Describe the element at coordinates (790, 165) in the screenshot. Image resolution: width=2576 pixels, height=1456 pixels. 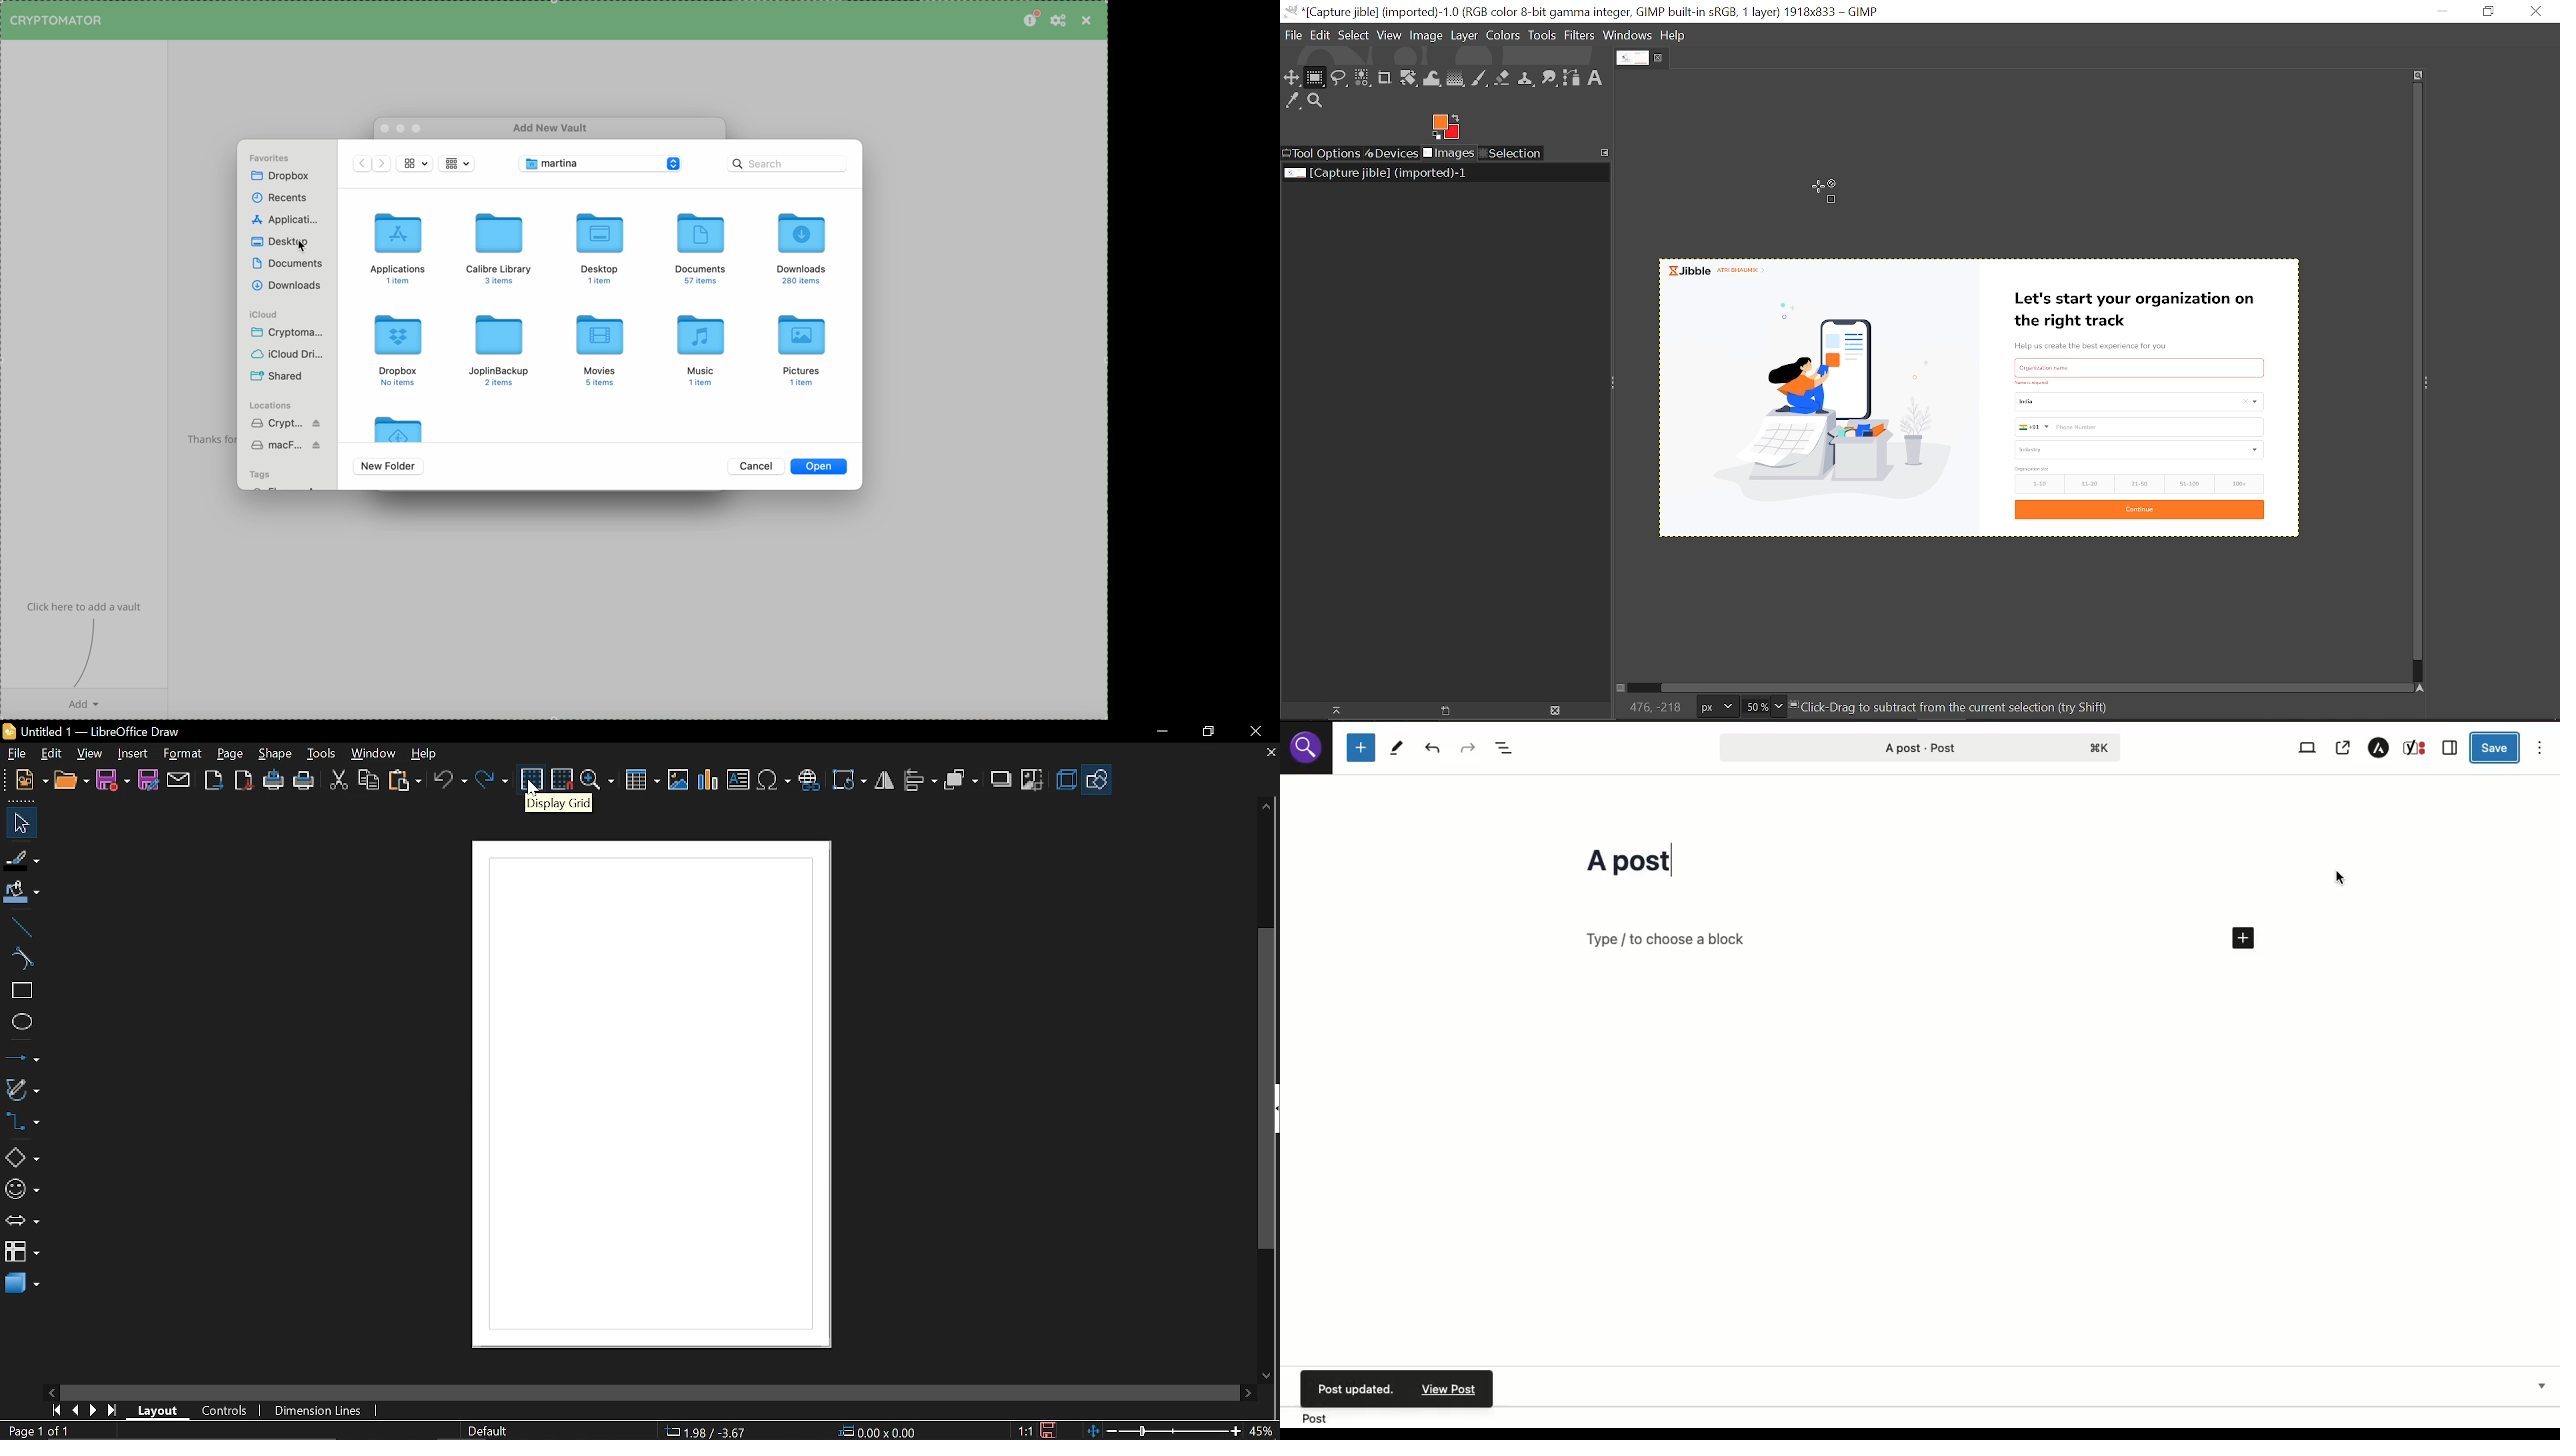
I see `search bar` at that location.